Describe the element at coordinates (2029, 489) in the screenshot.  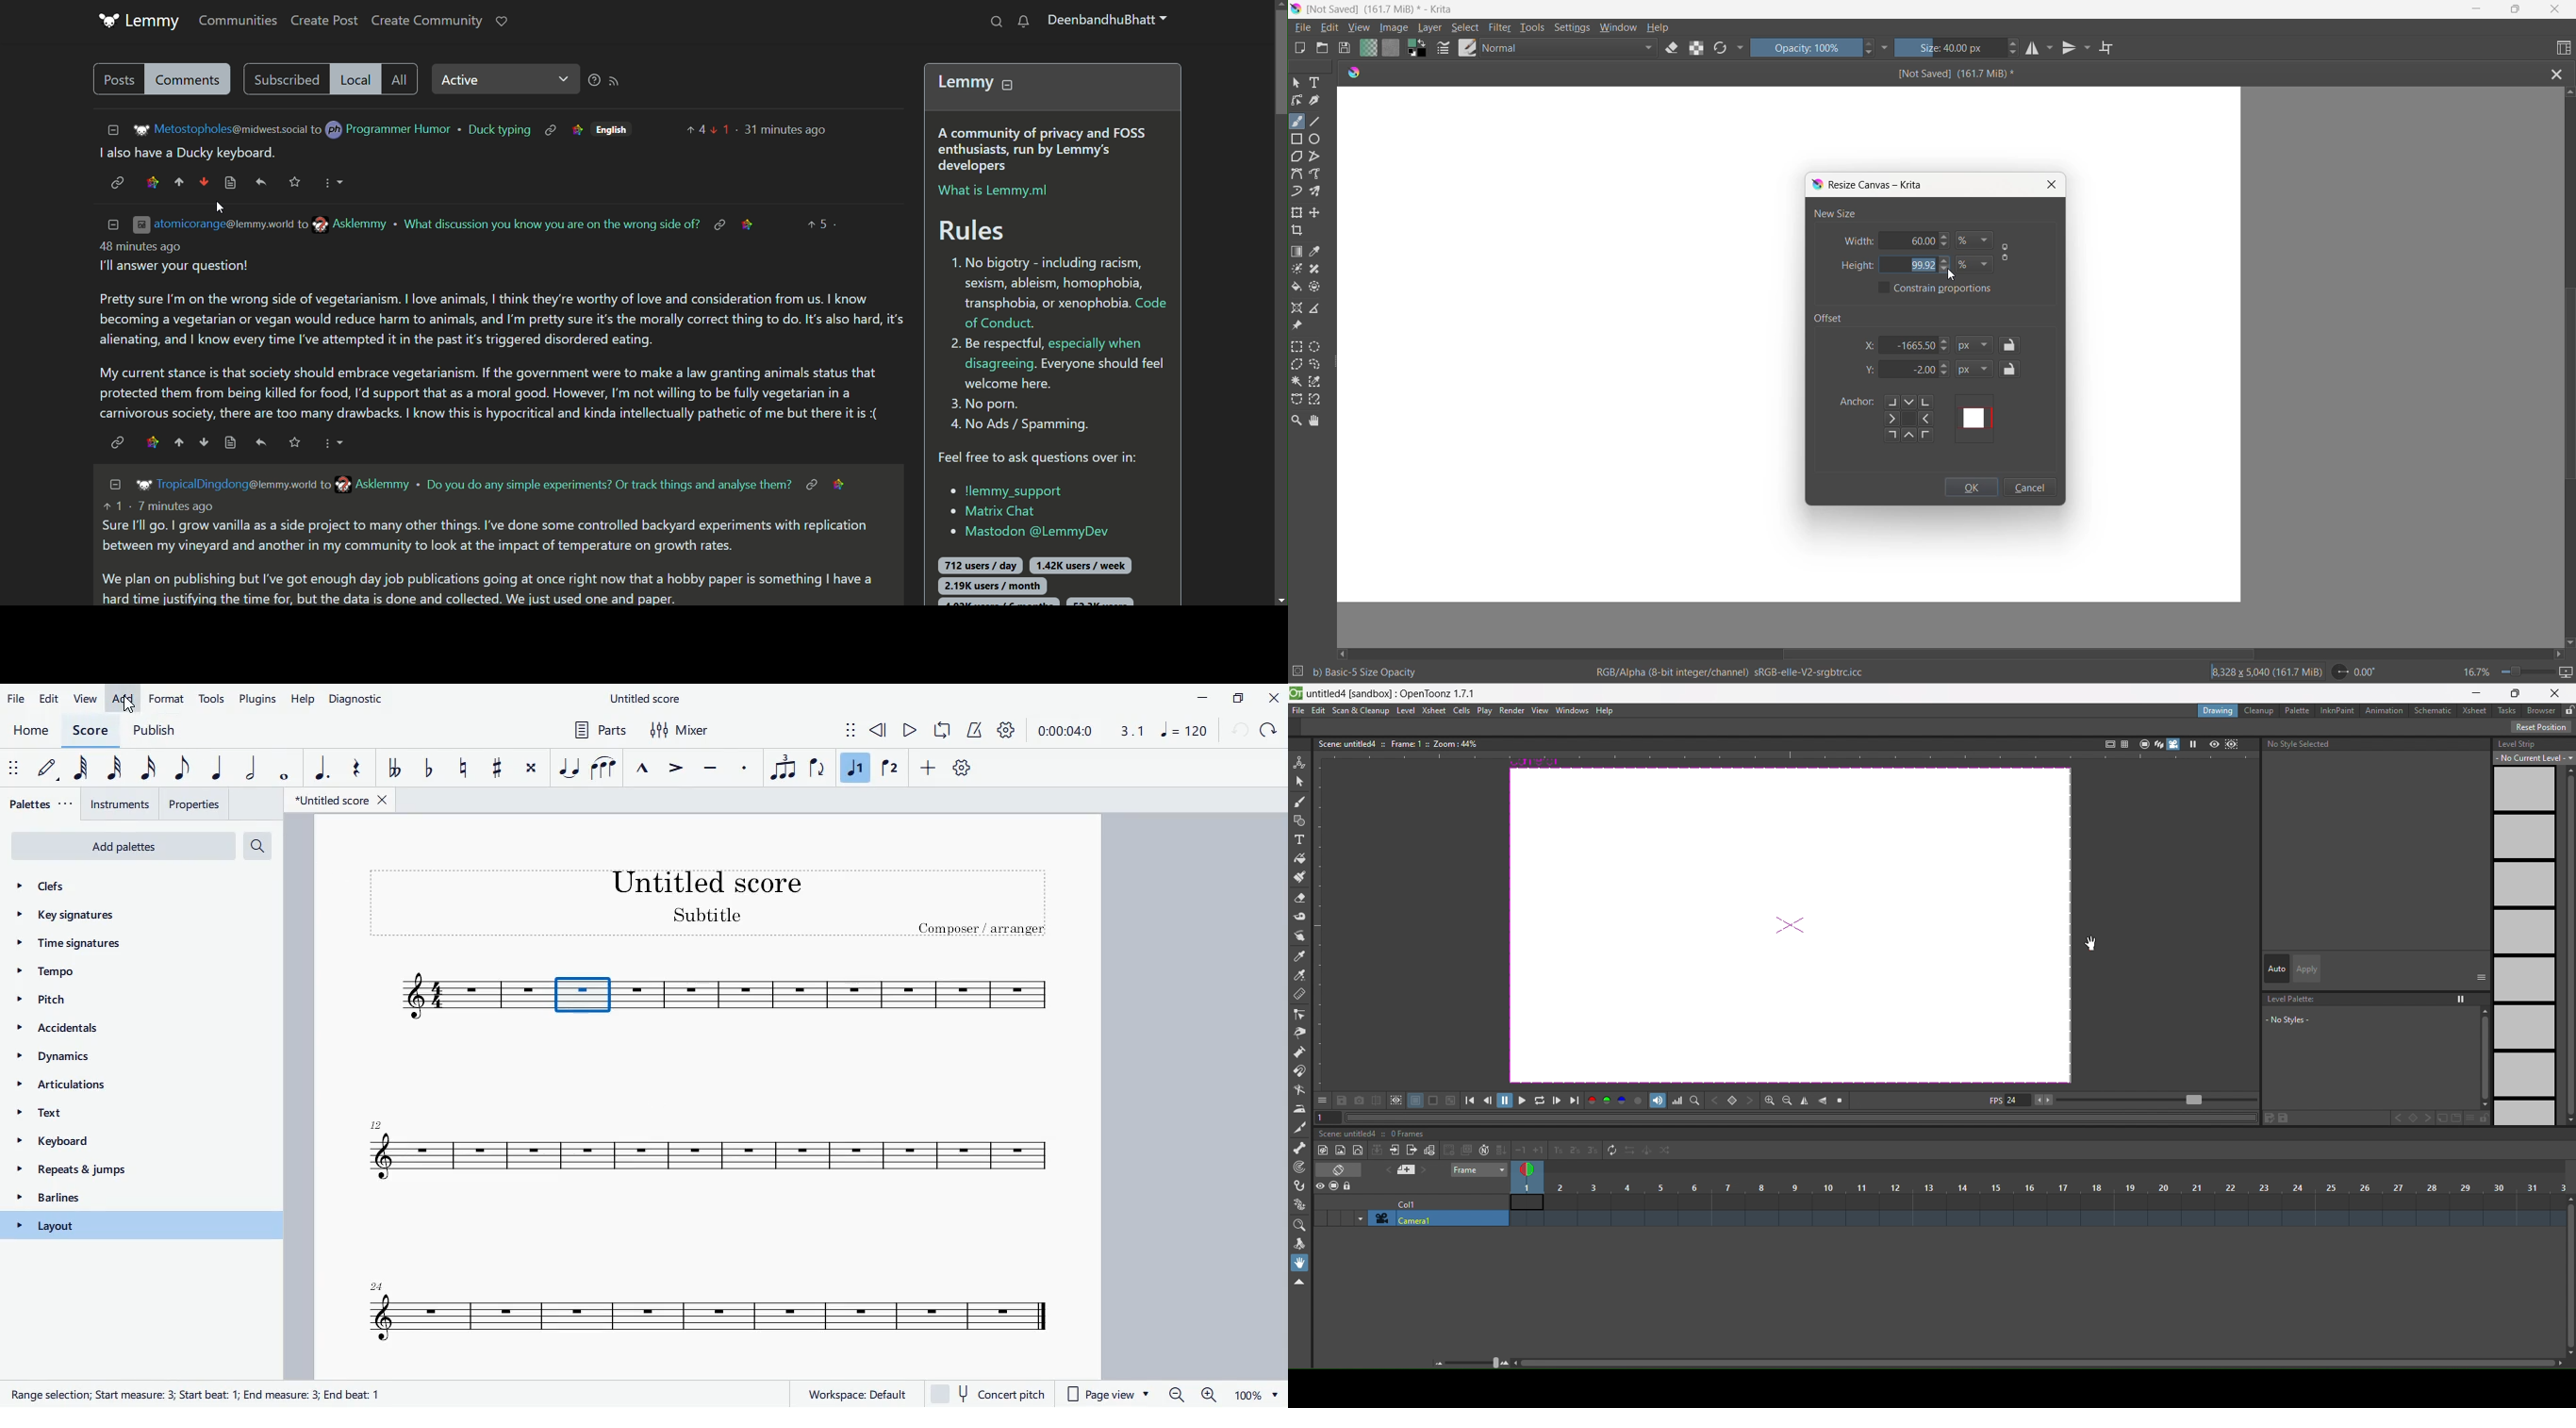
I see `cancel` at that location.